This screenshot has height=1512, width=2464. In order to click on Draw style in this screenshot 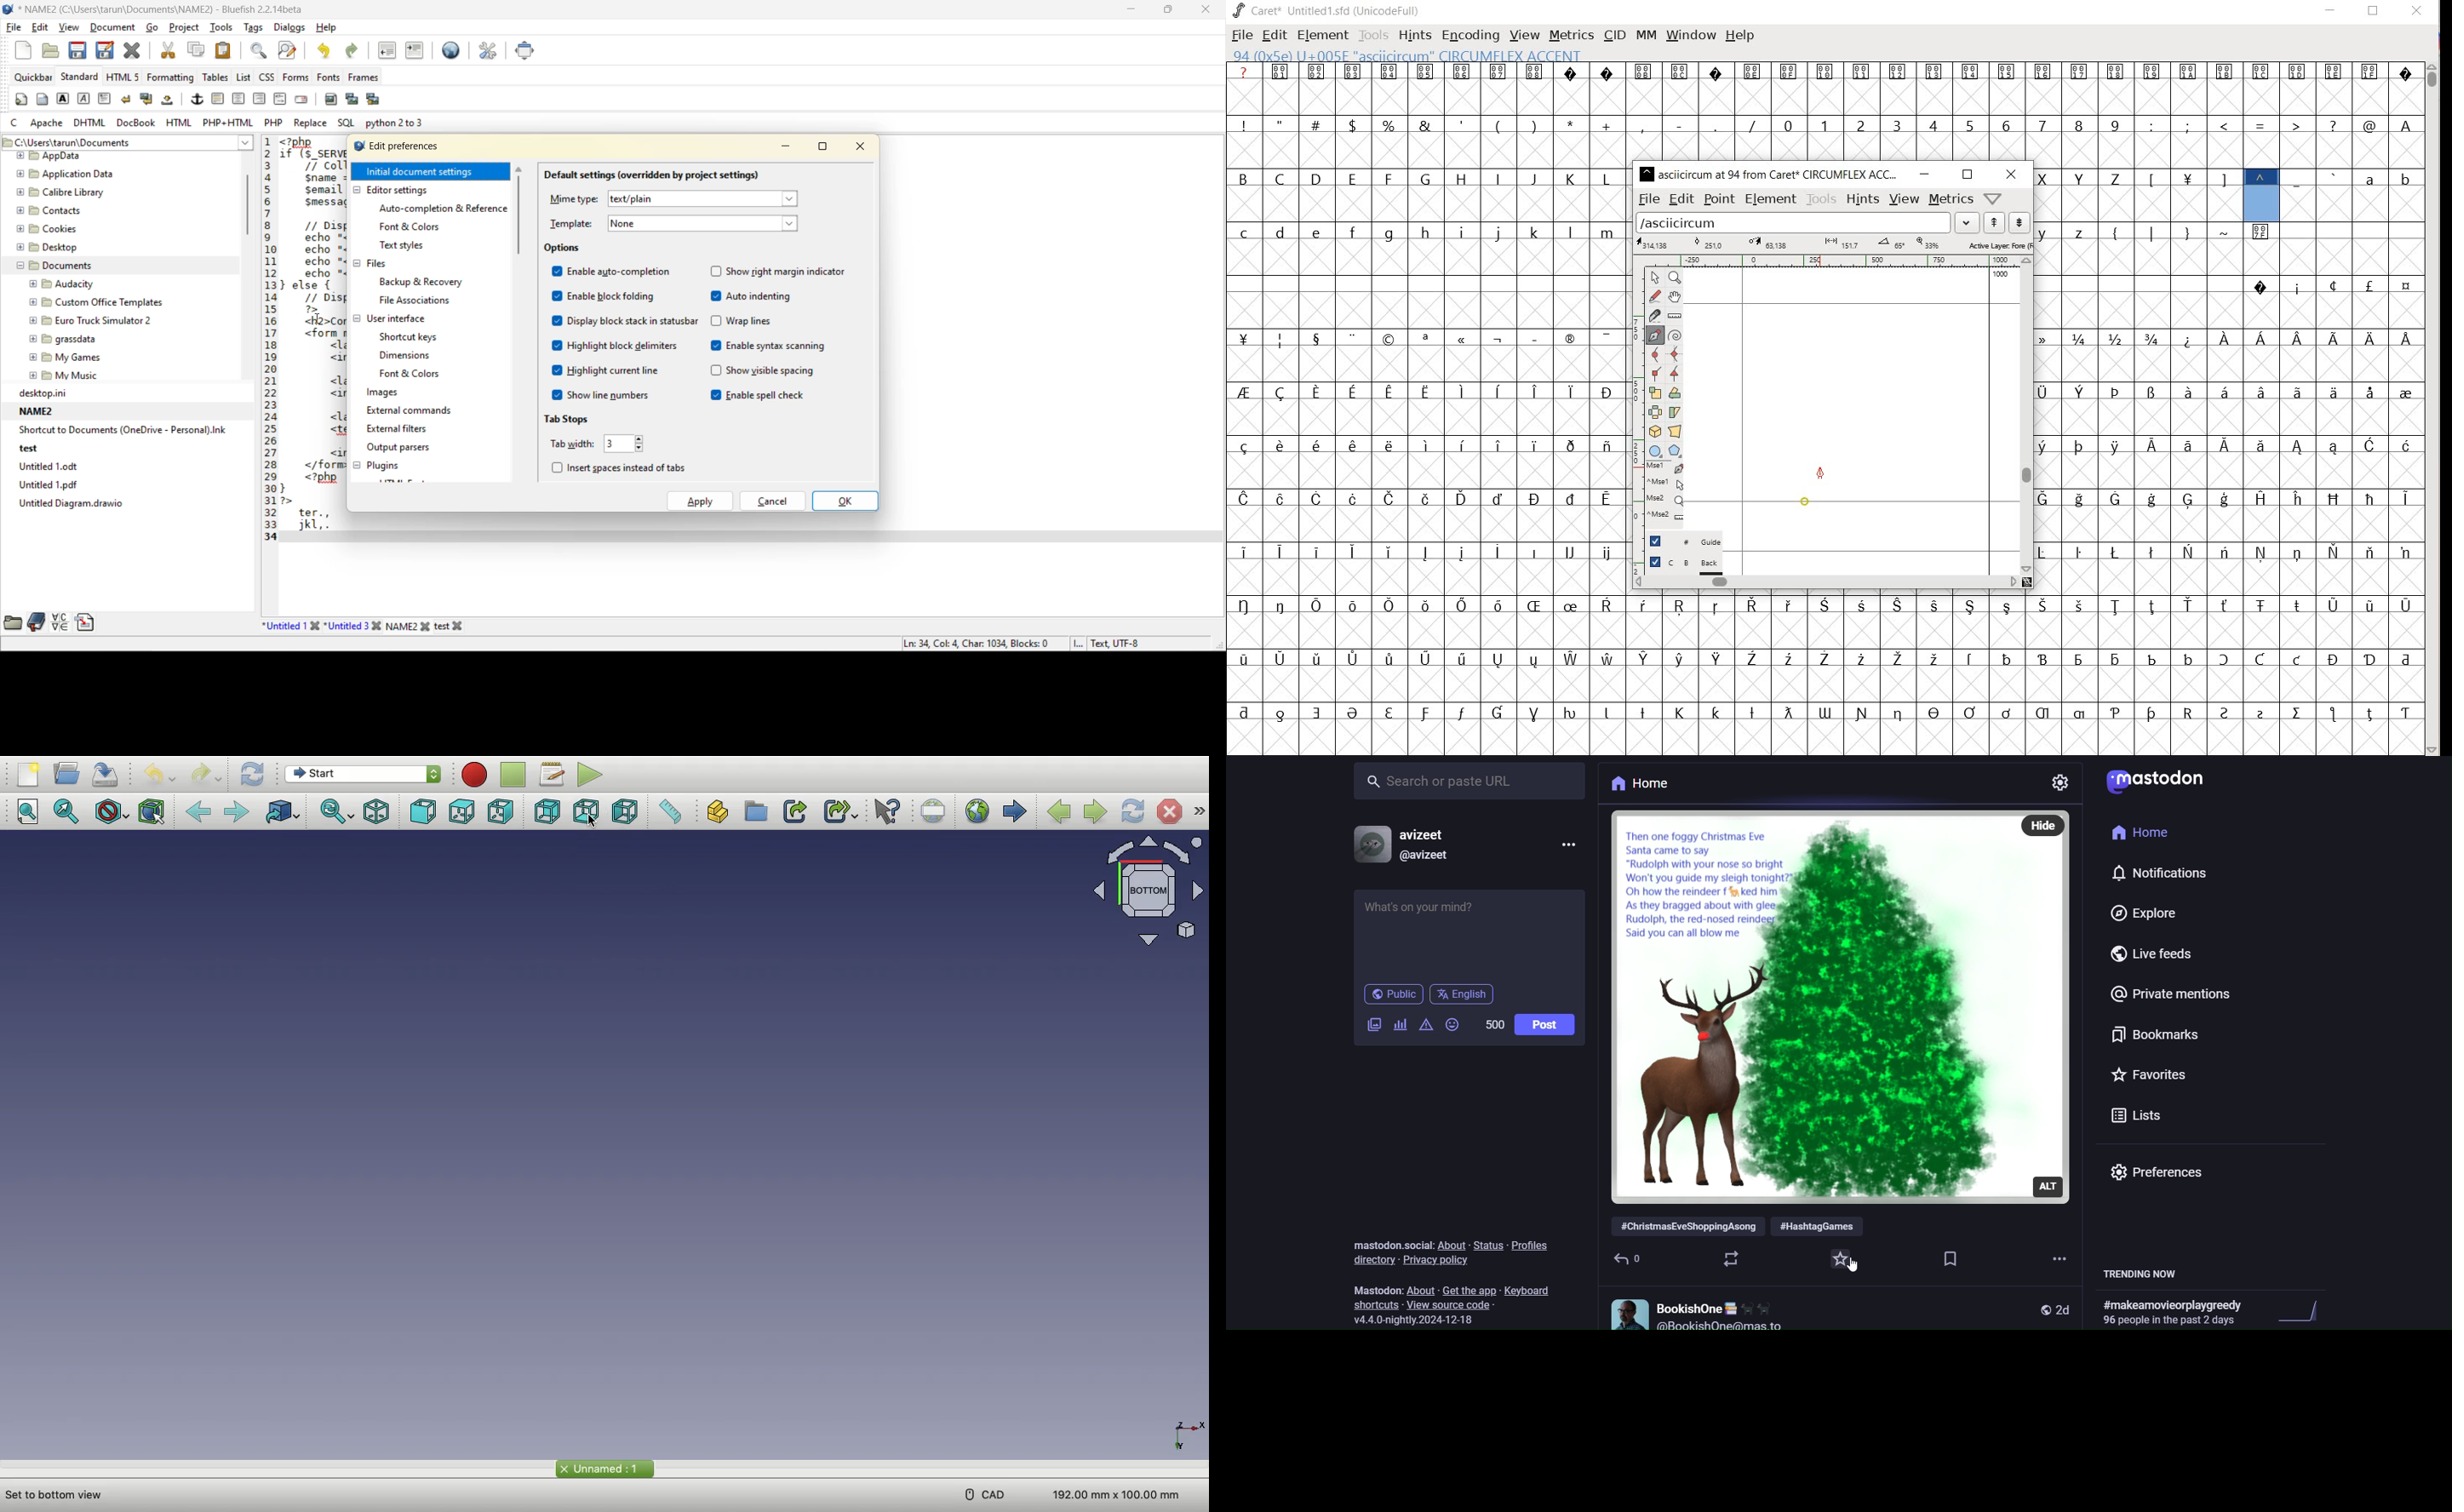, I will do `click(113, 812)`.